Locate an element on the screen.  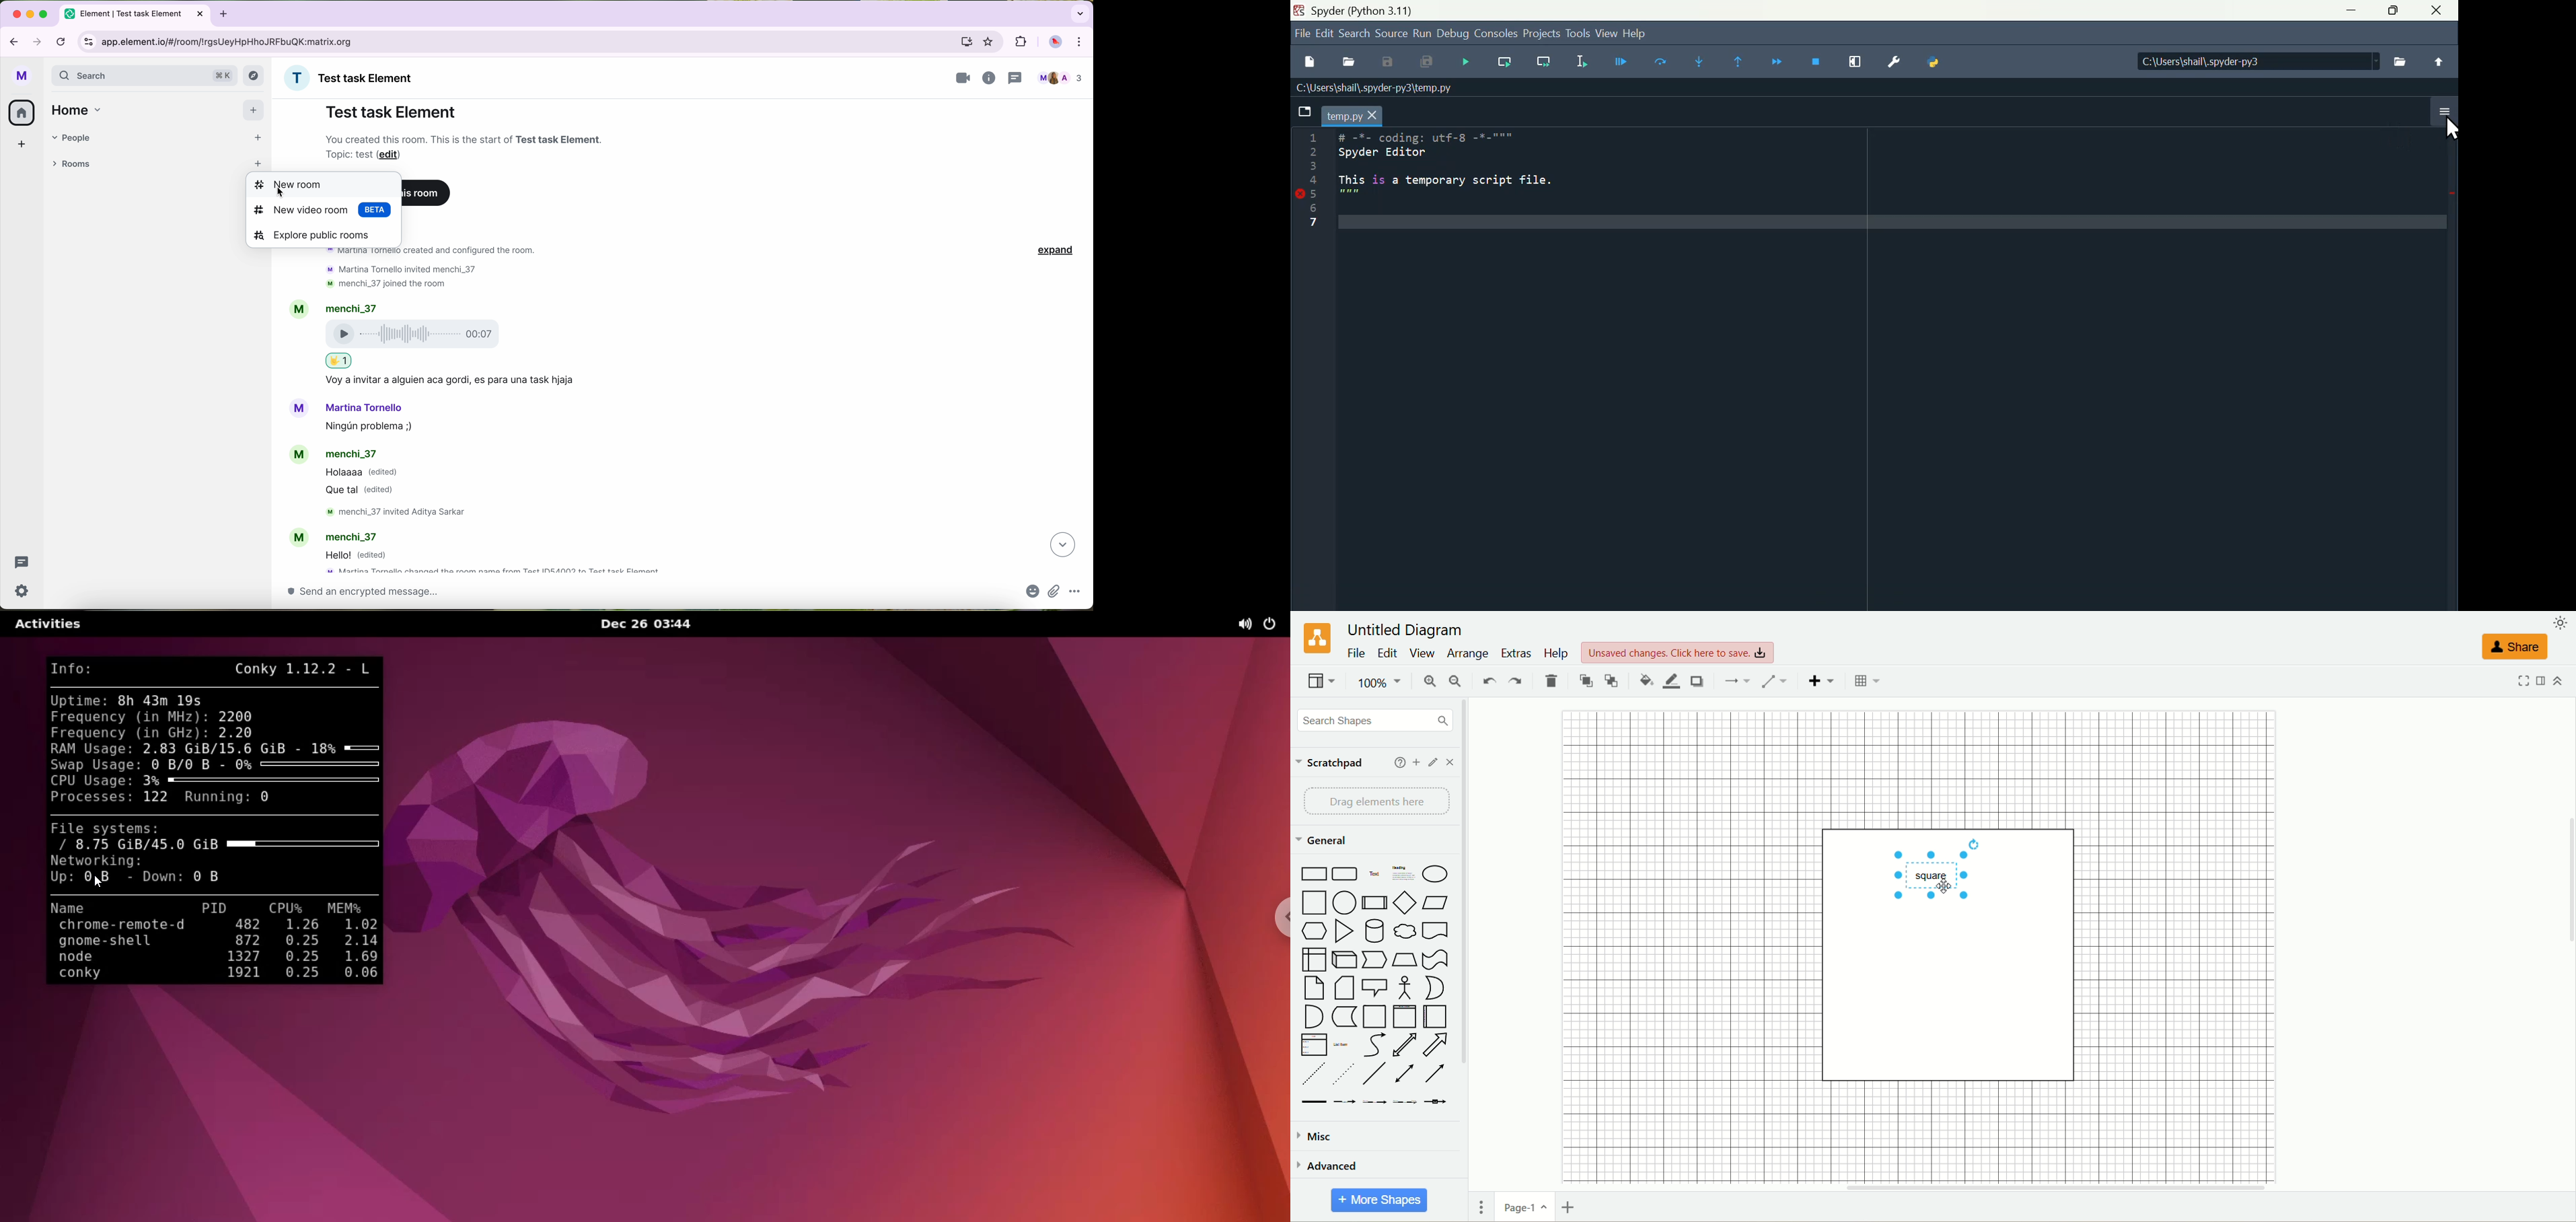
line color is located at coordinates (1671, 681).